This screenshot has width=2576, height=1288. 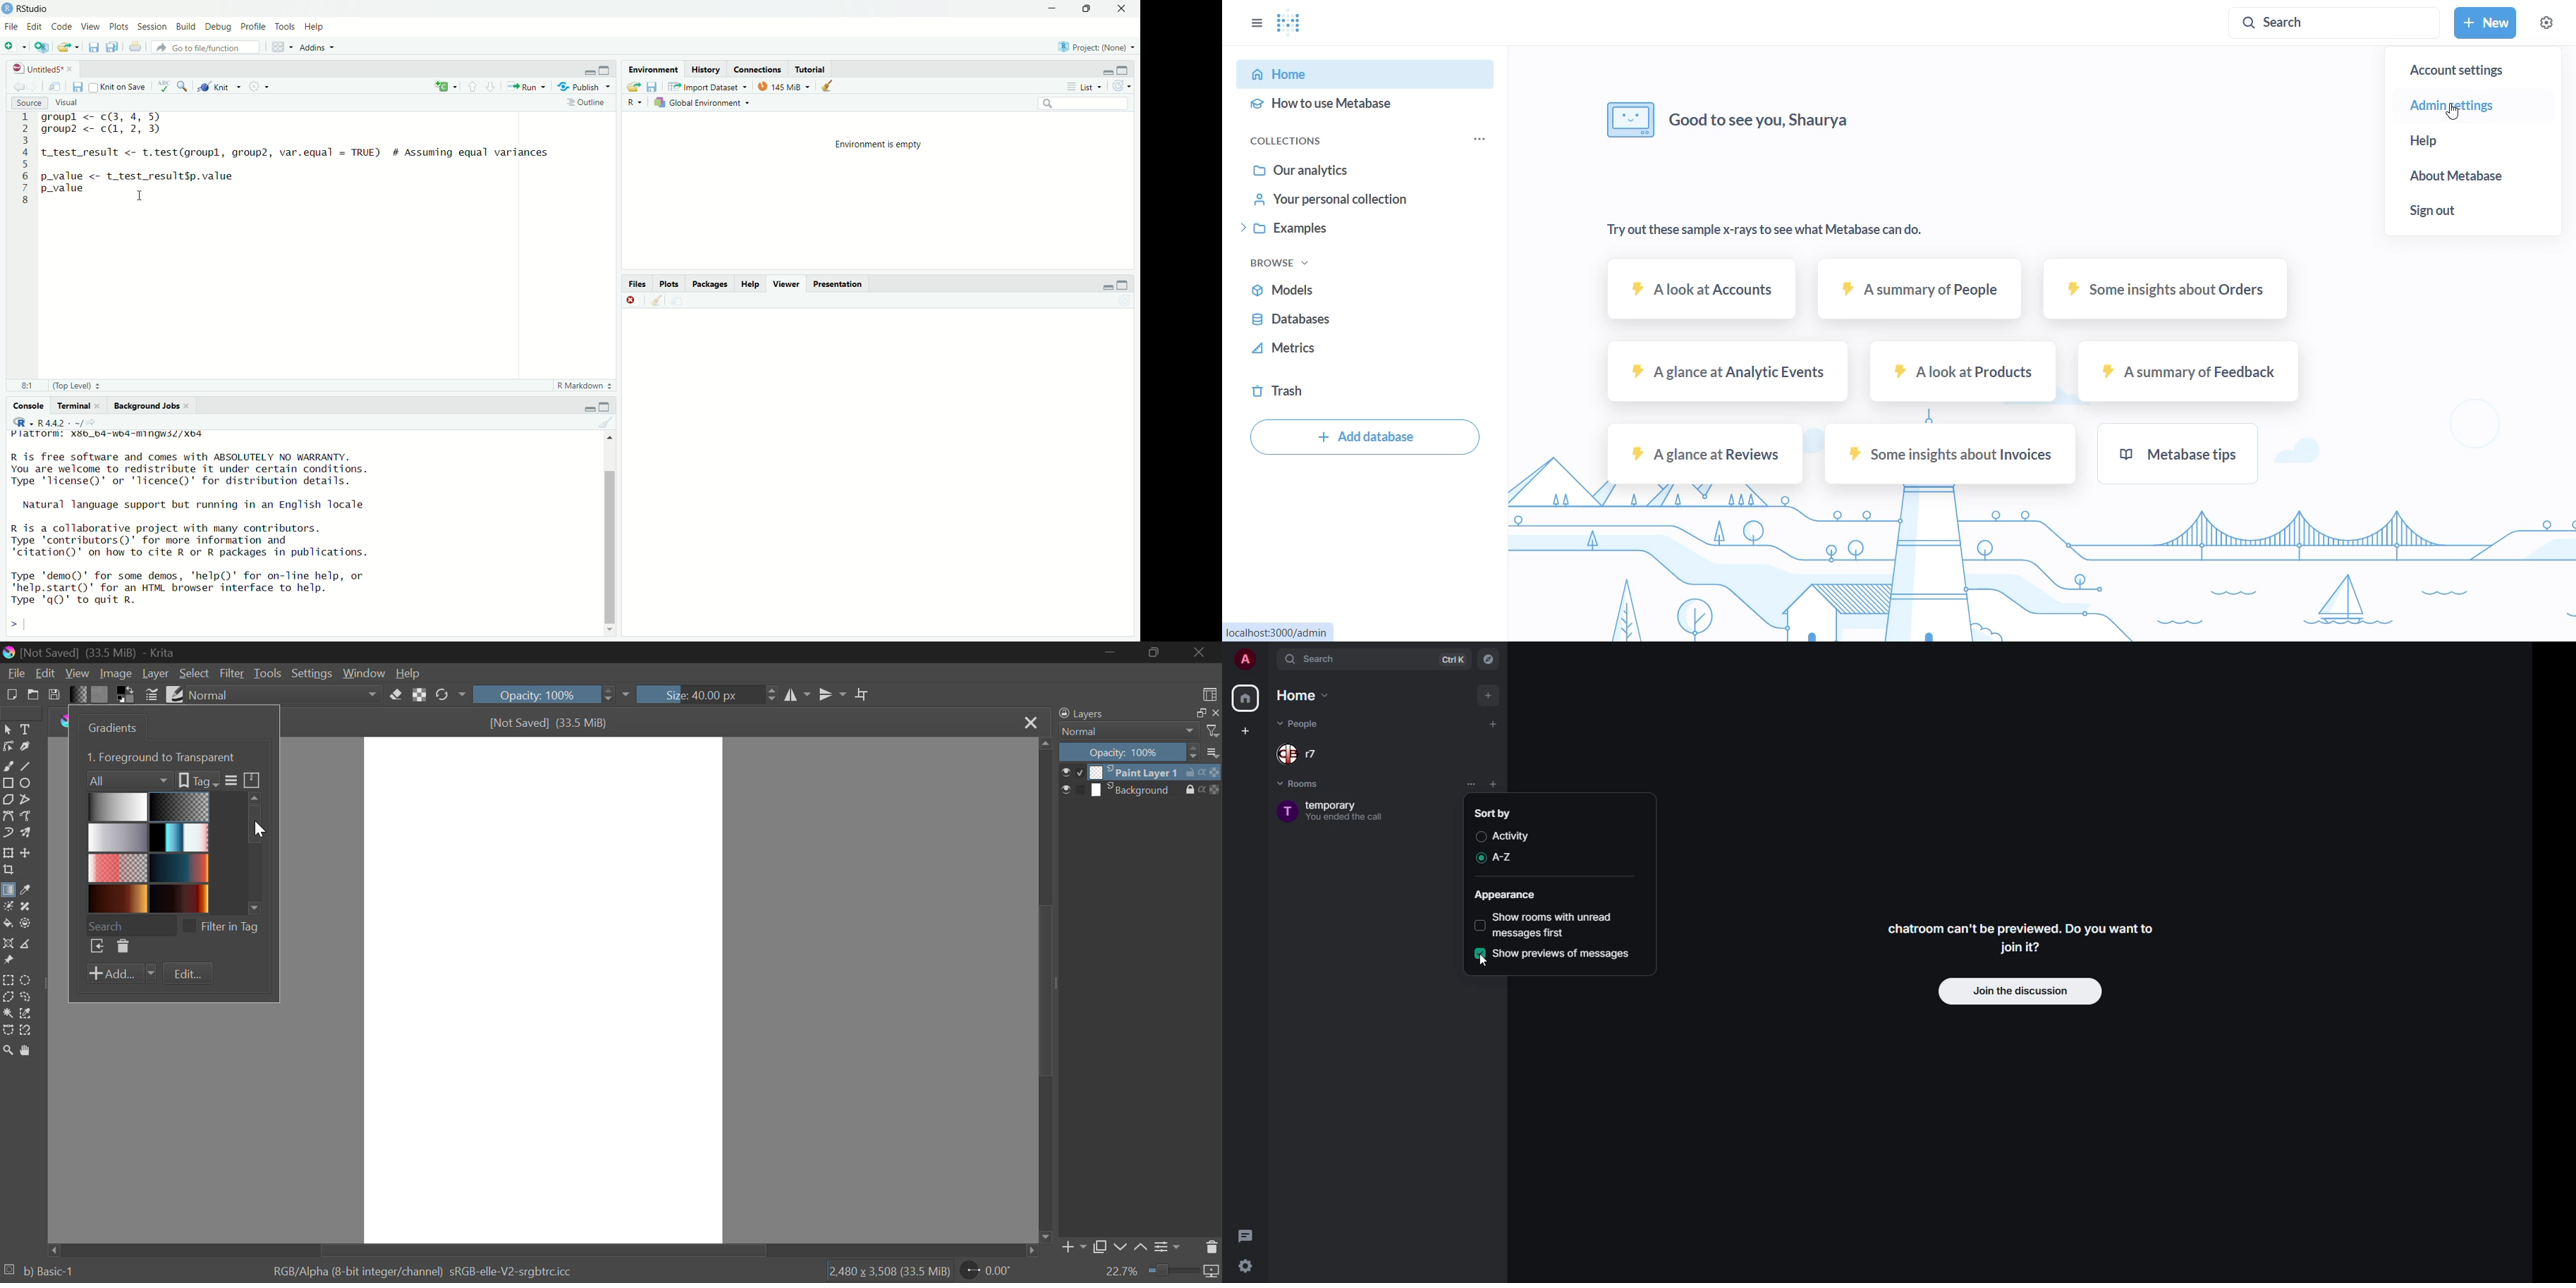 What do you see at coordinates (1128, 68) in the screenshot?
I see `maximise` at bounding box center [1128, 68].